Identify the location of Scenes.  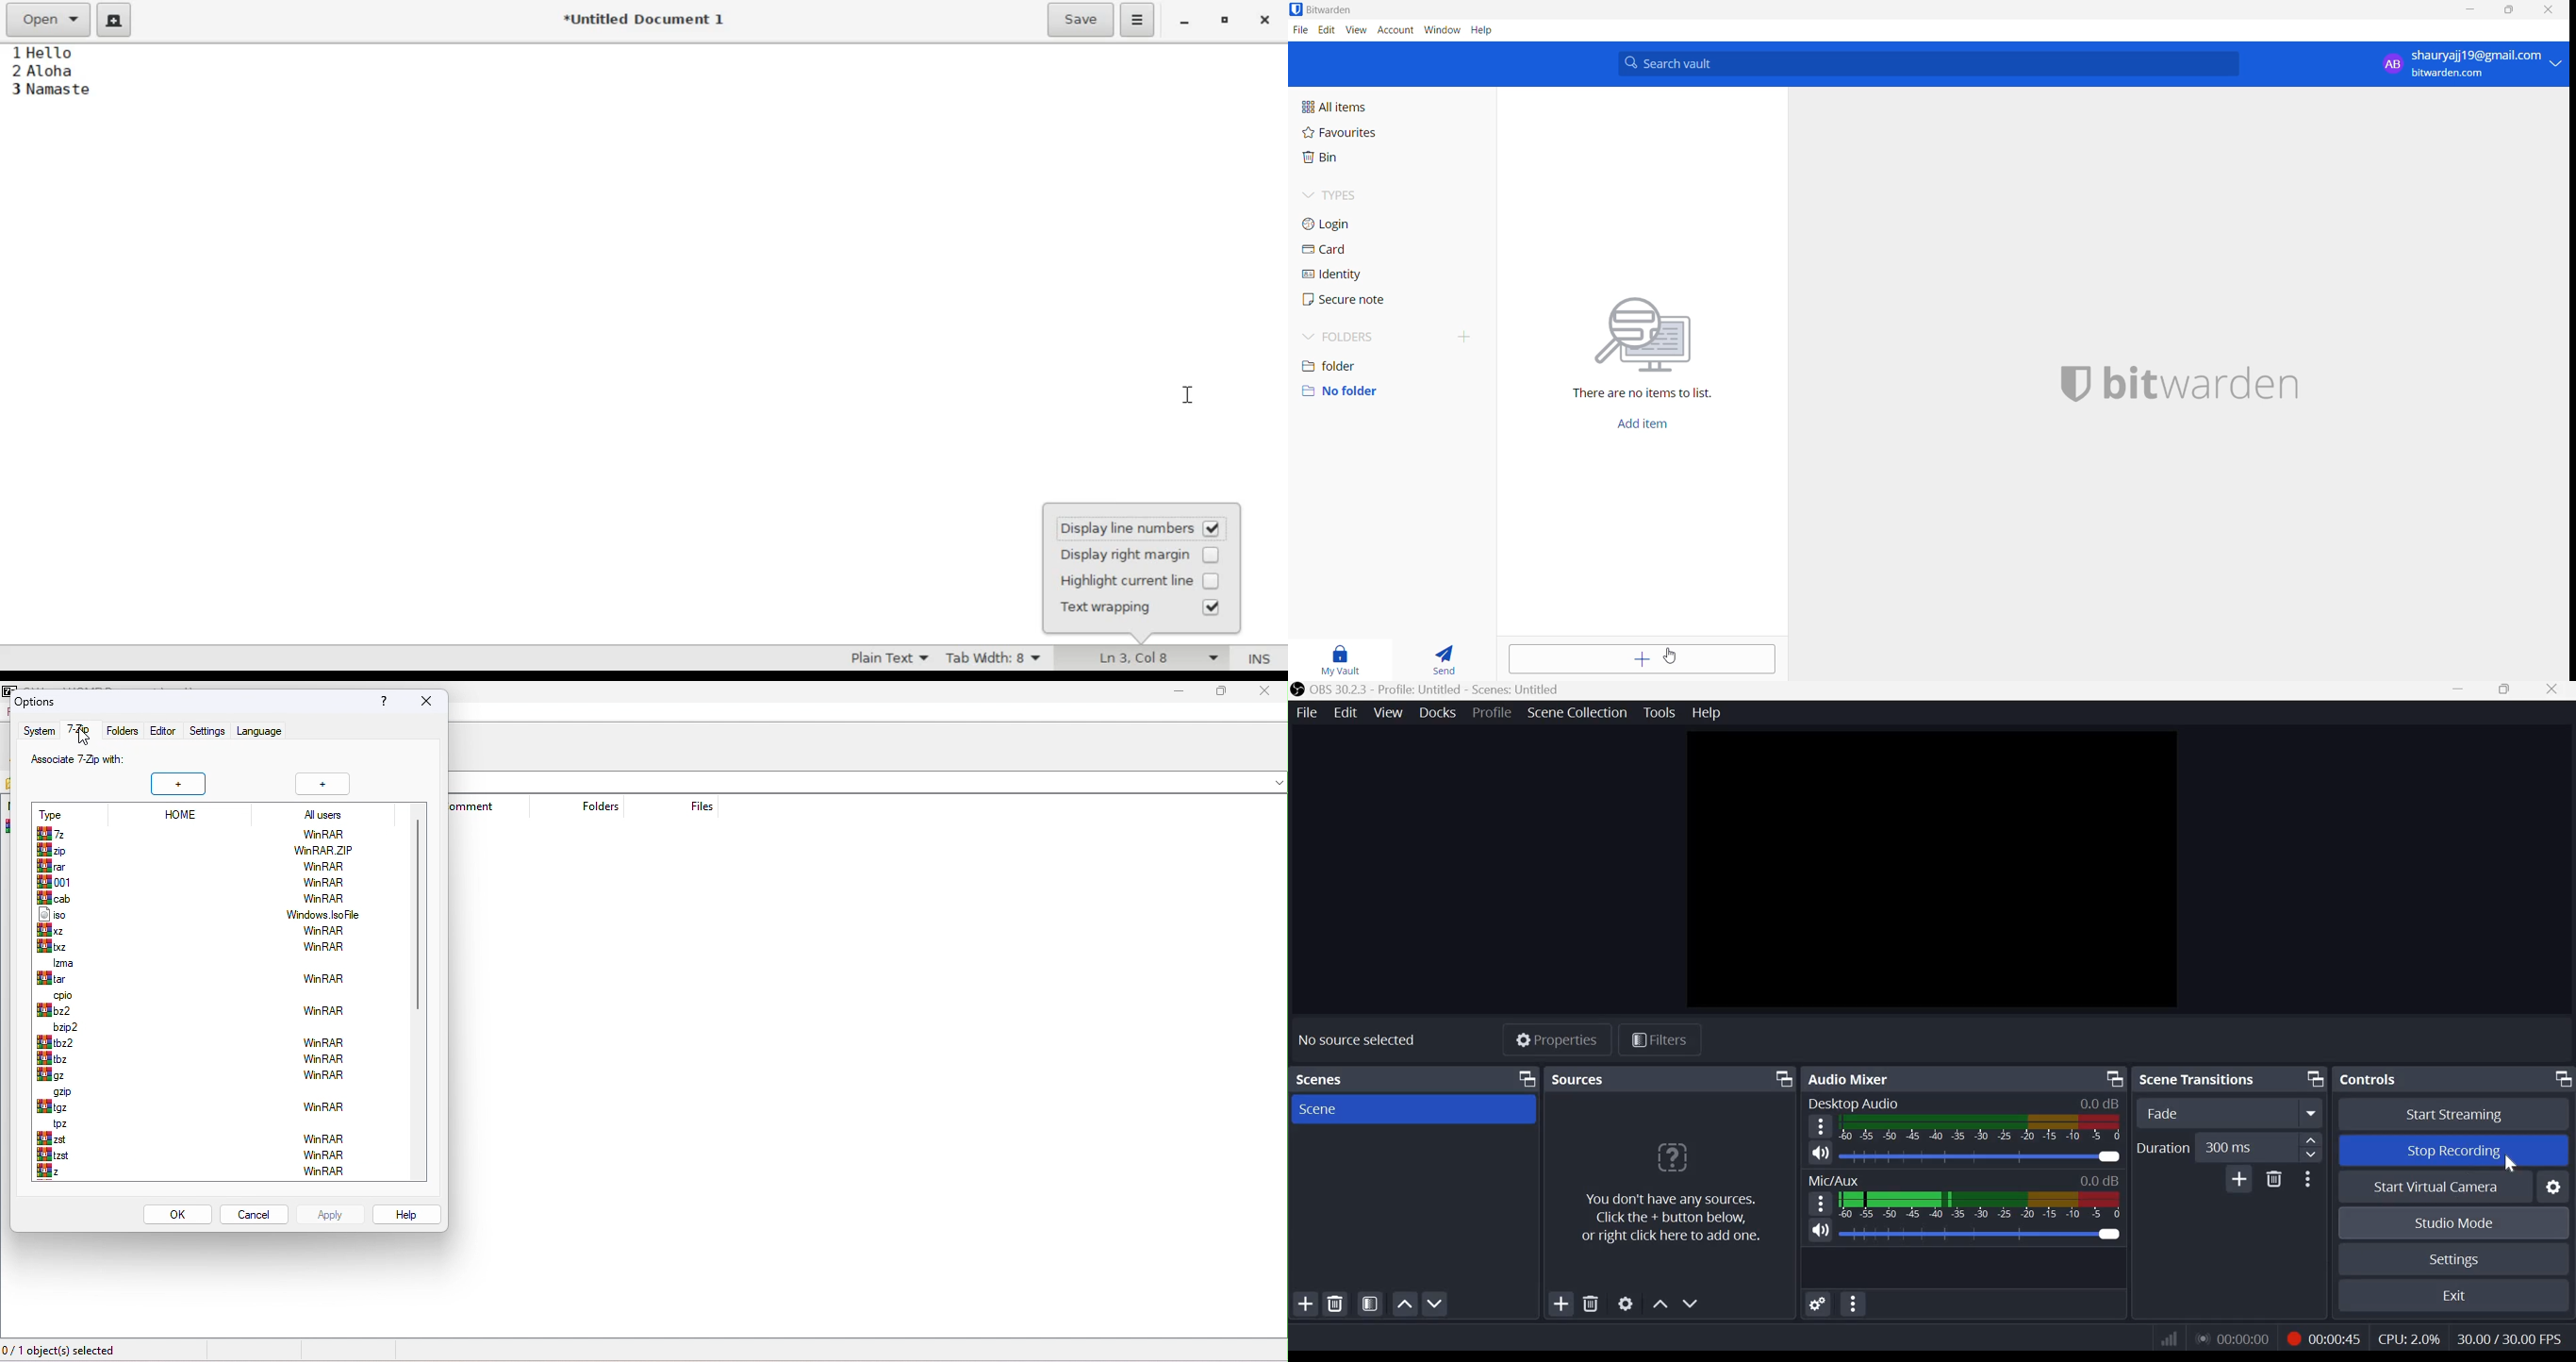
(1326, 1078).